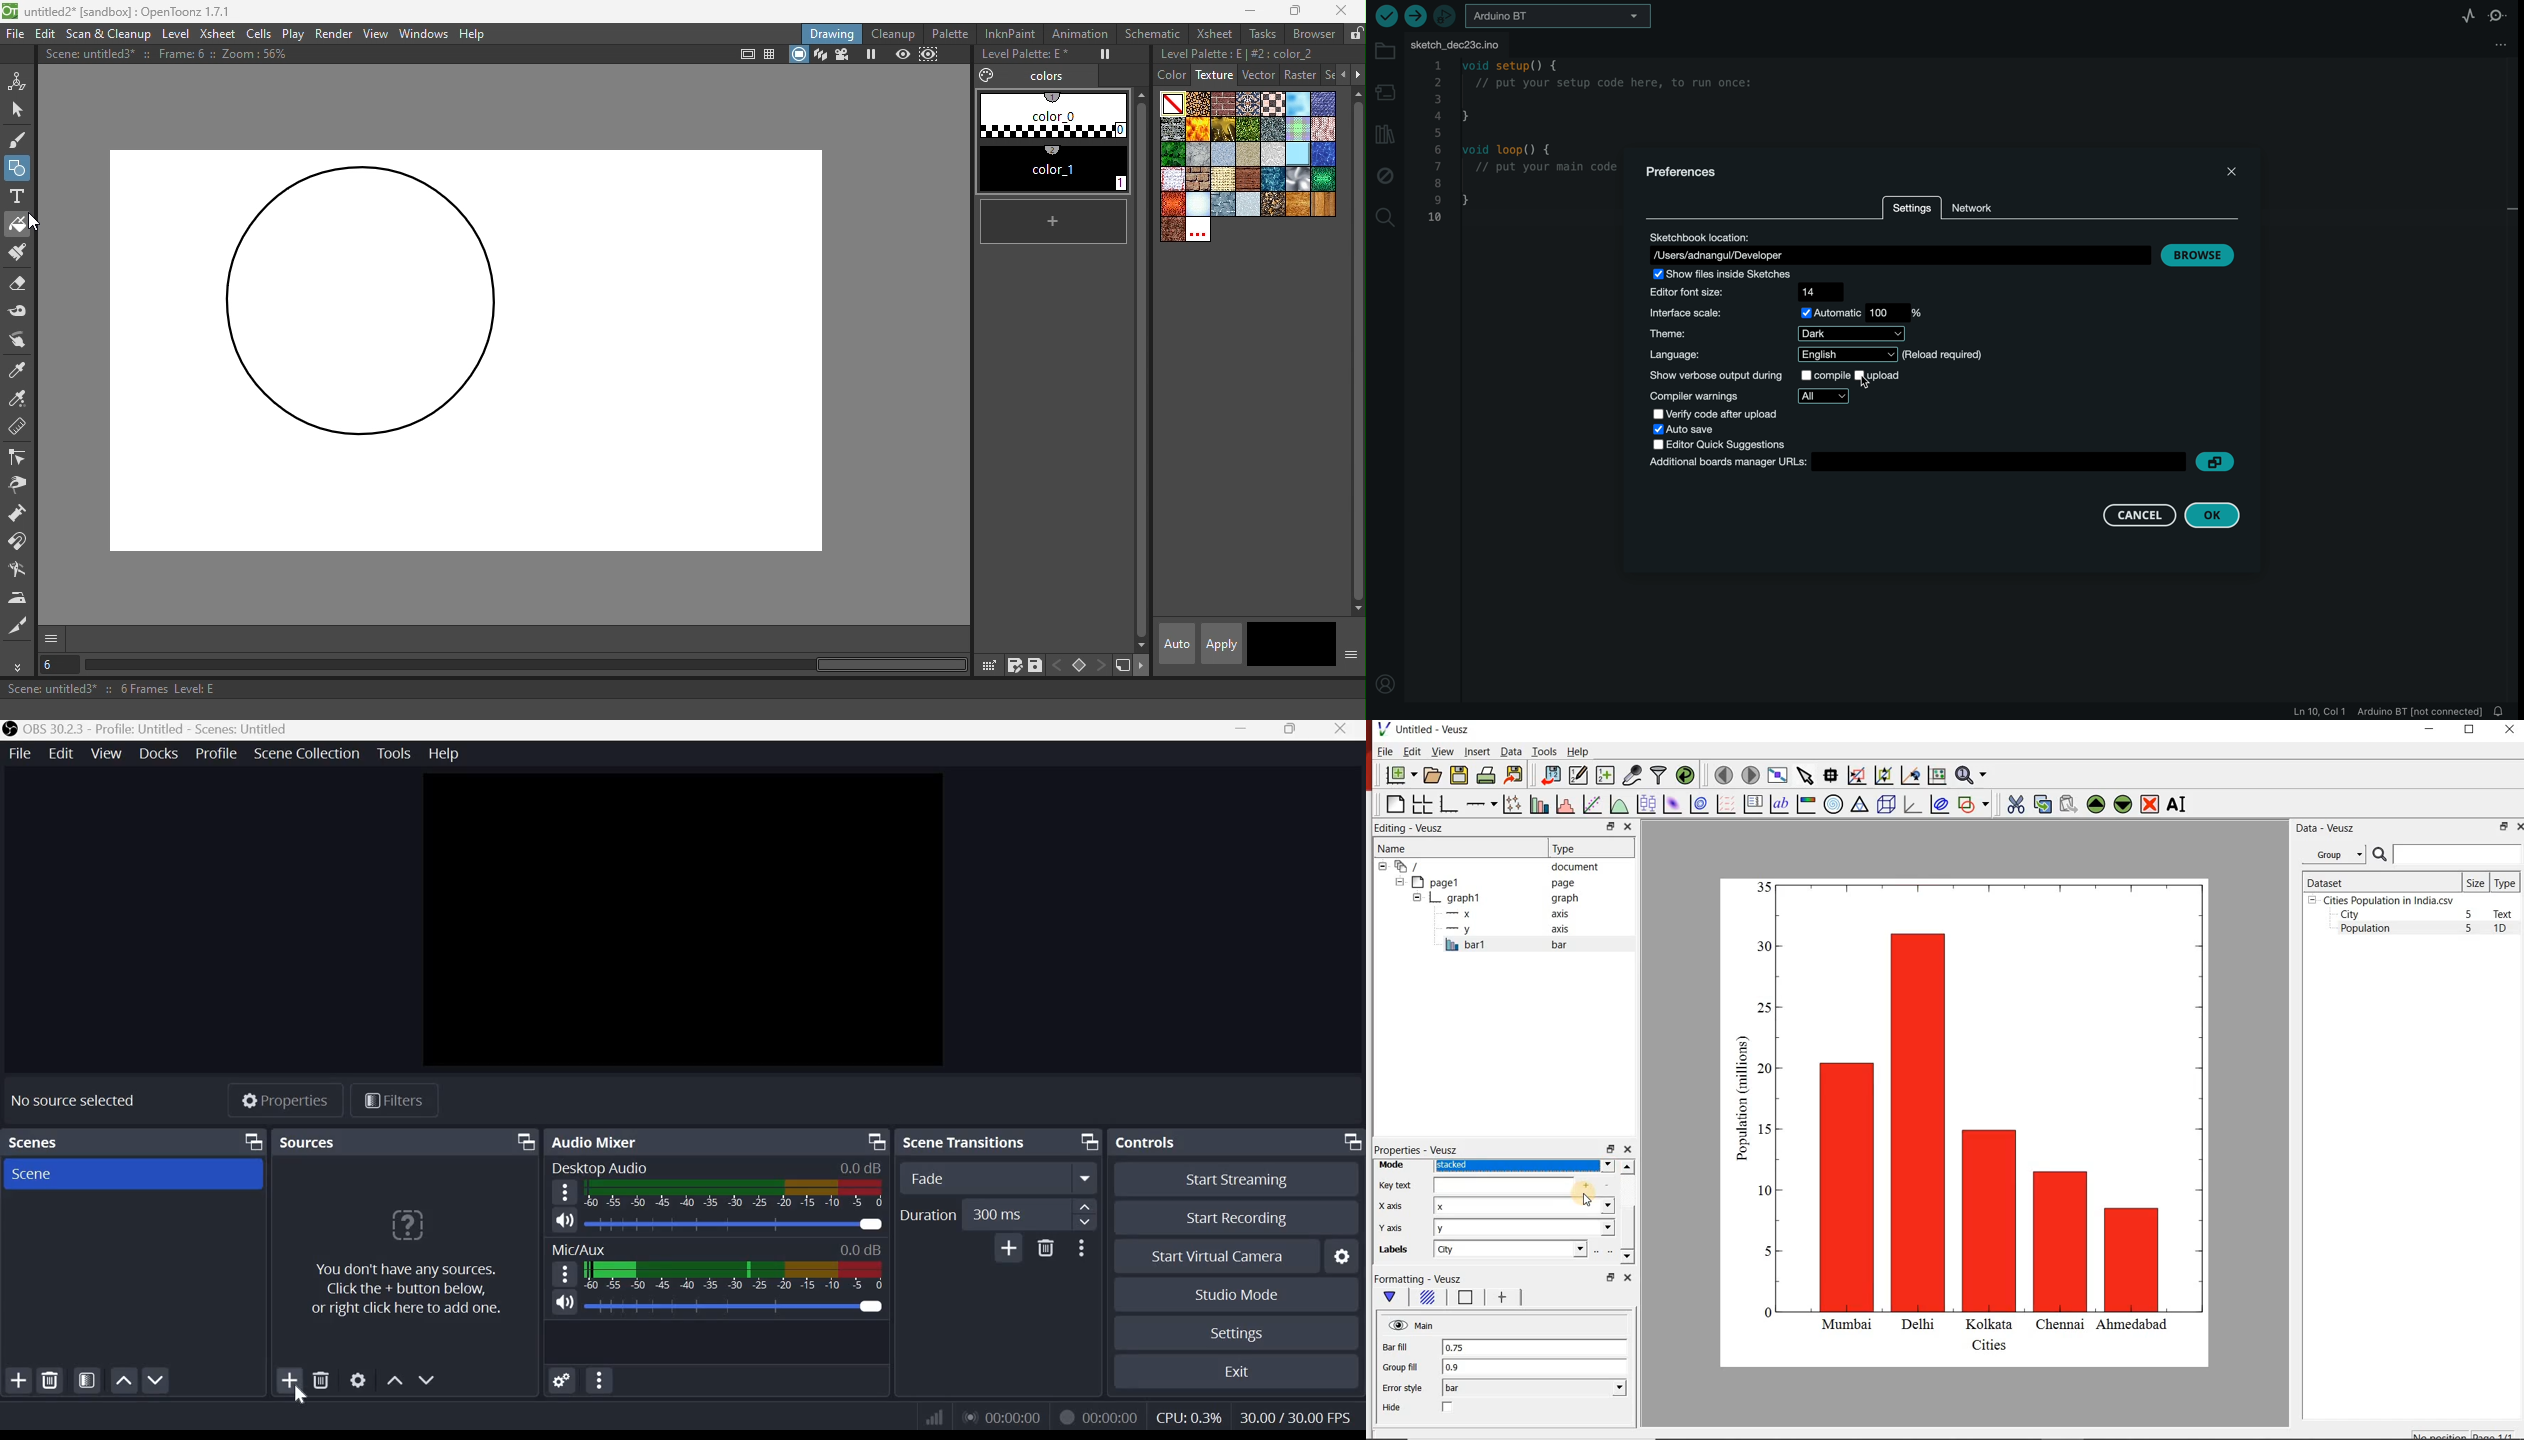  What do you see at coordinates (1396, 1185) in the screenshot?
I see `key text` at bounding box center [1396, 1185].